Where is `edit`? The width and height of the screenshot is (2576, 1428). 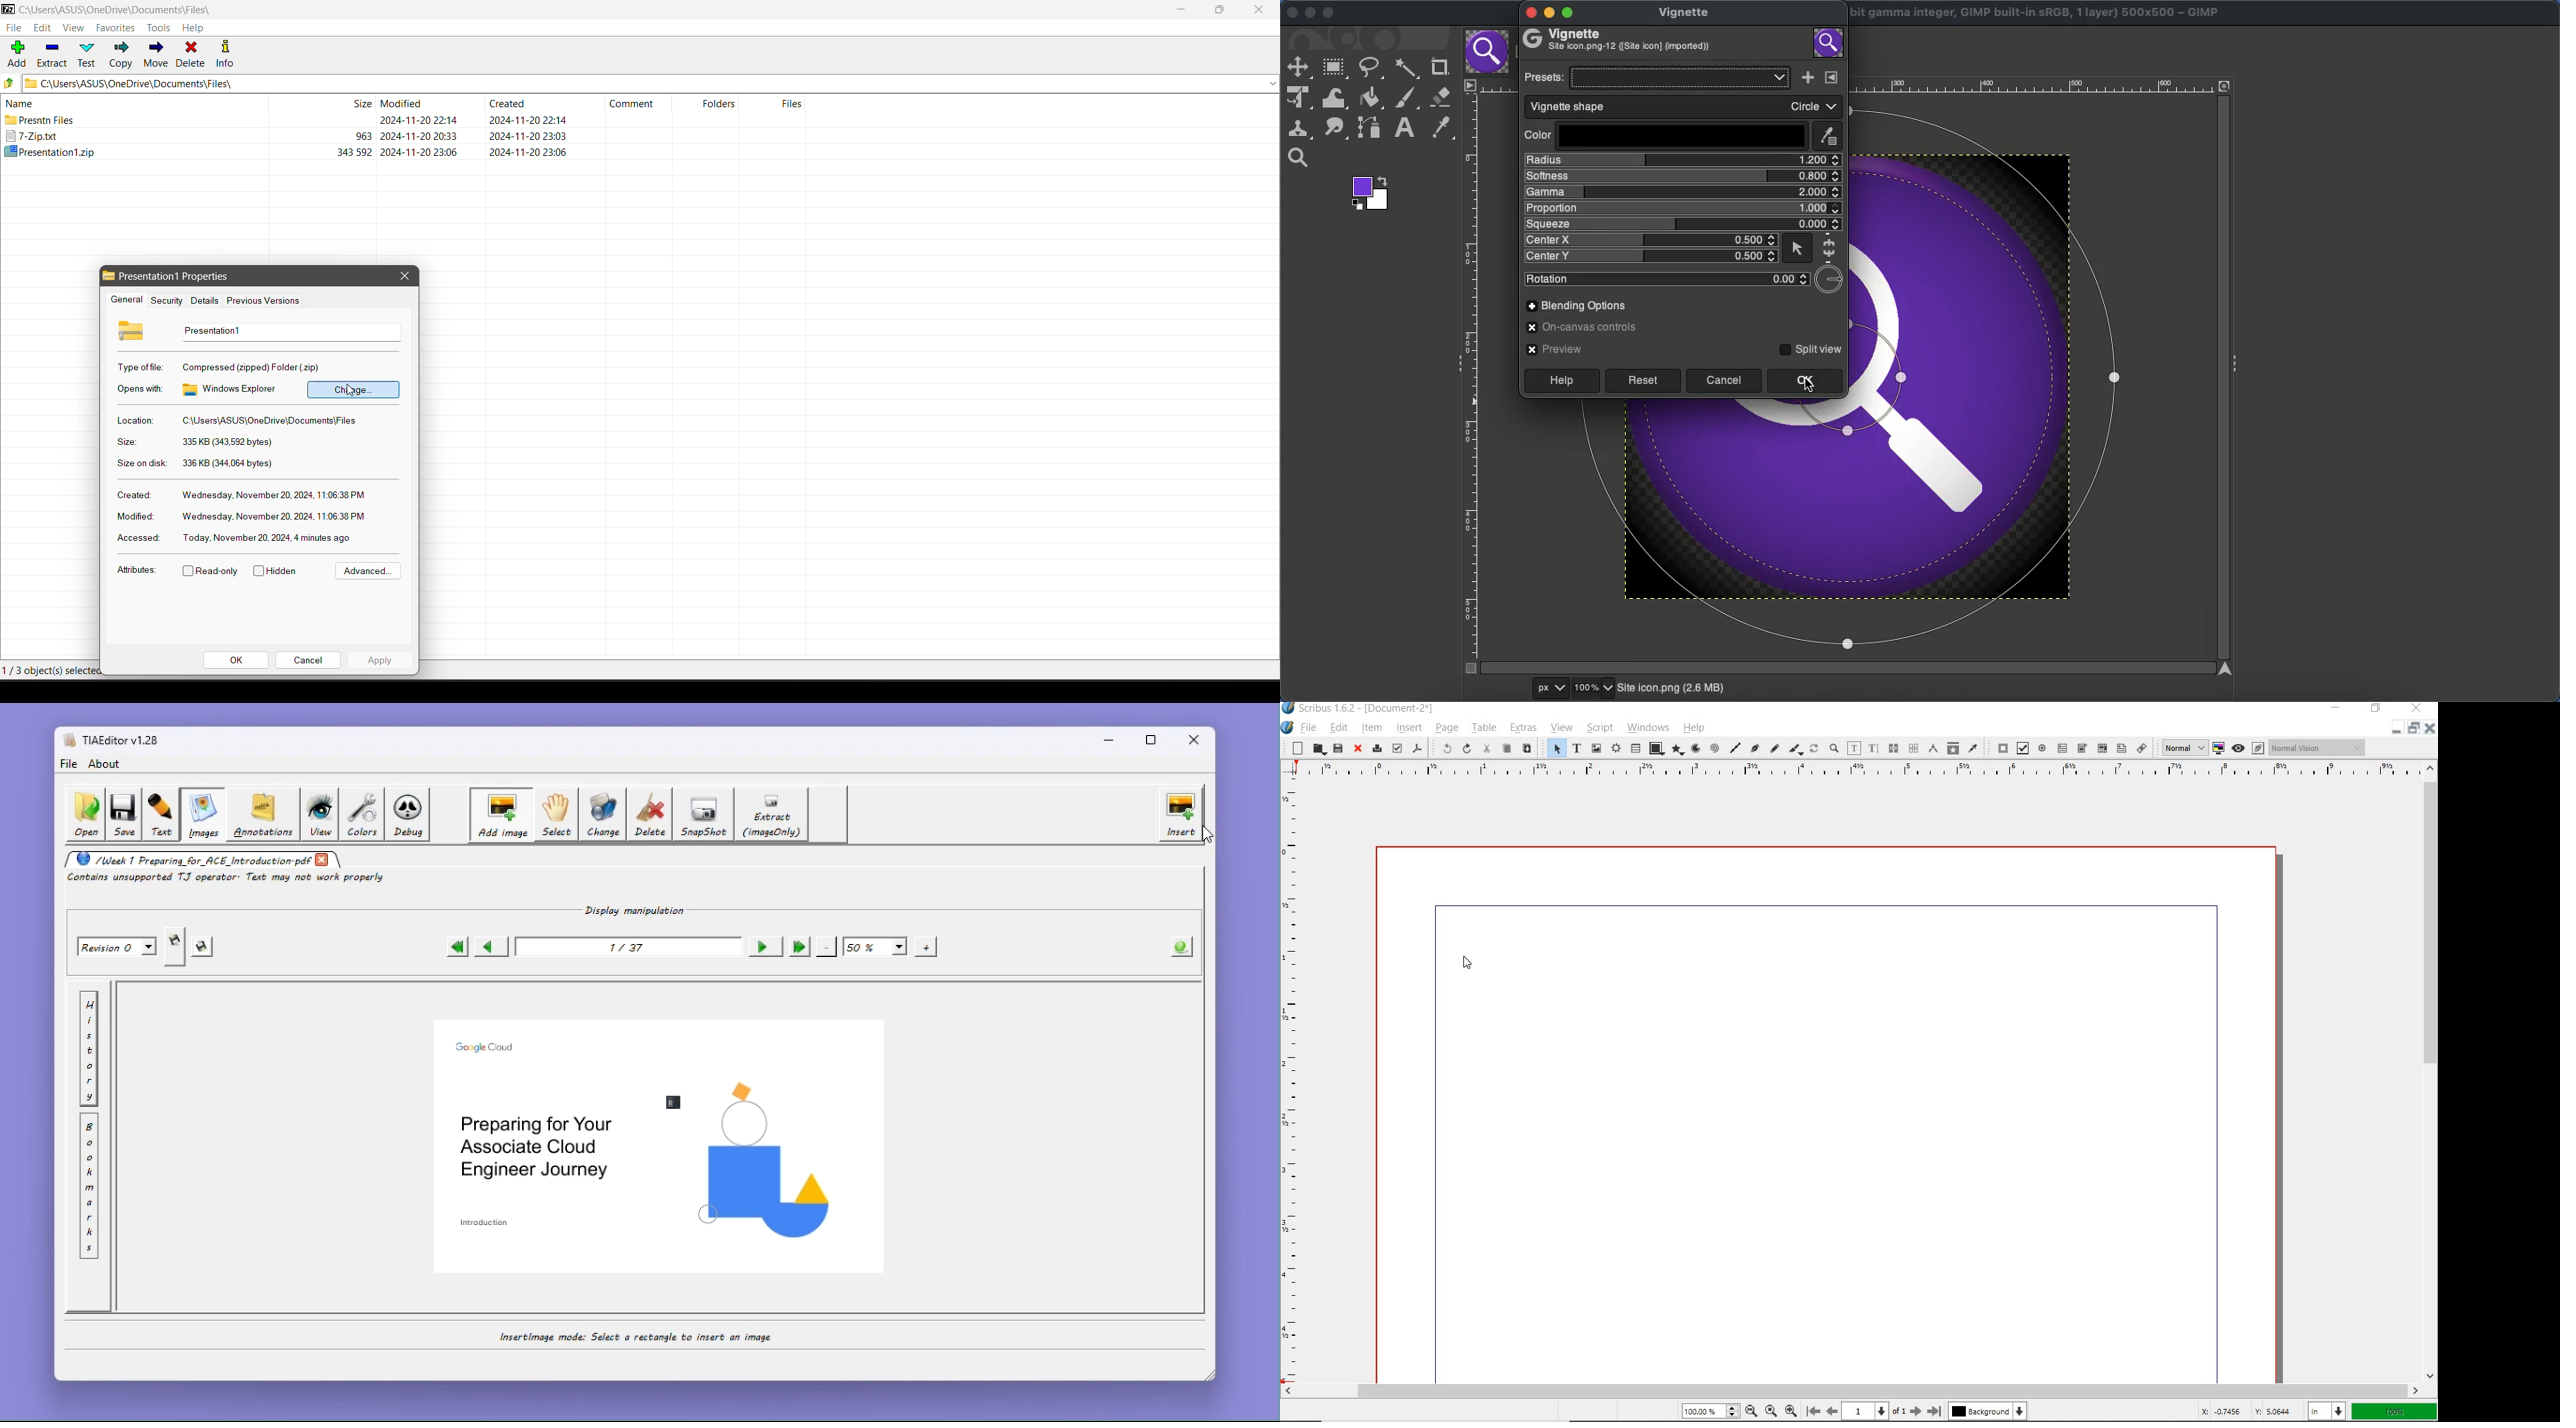
edit is located at coordinates (1339, 728).